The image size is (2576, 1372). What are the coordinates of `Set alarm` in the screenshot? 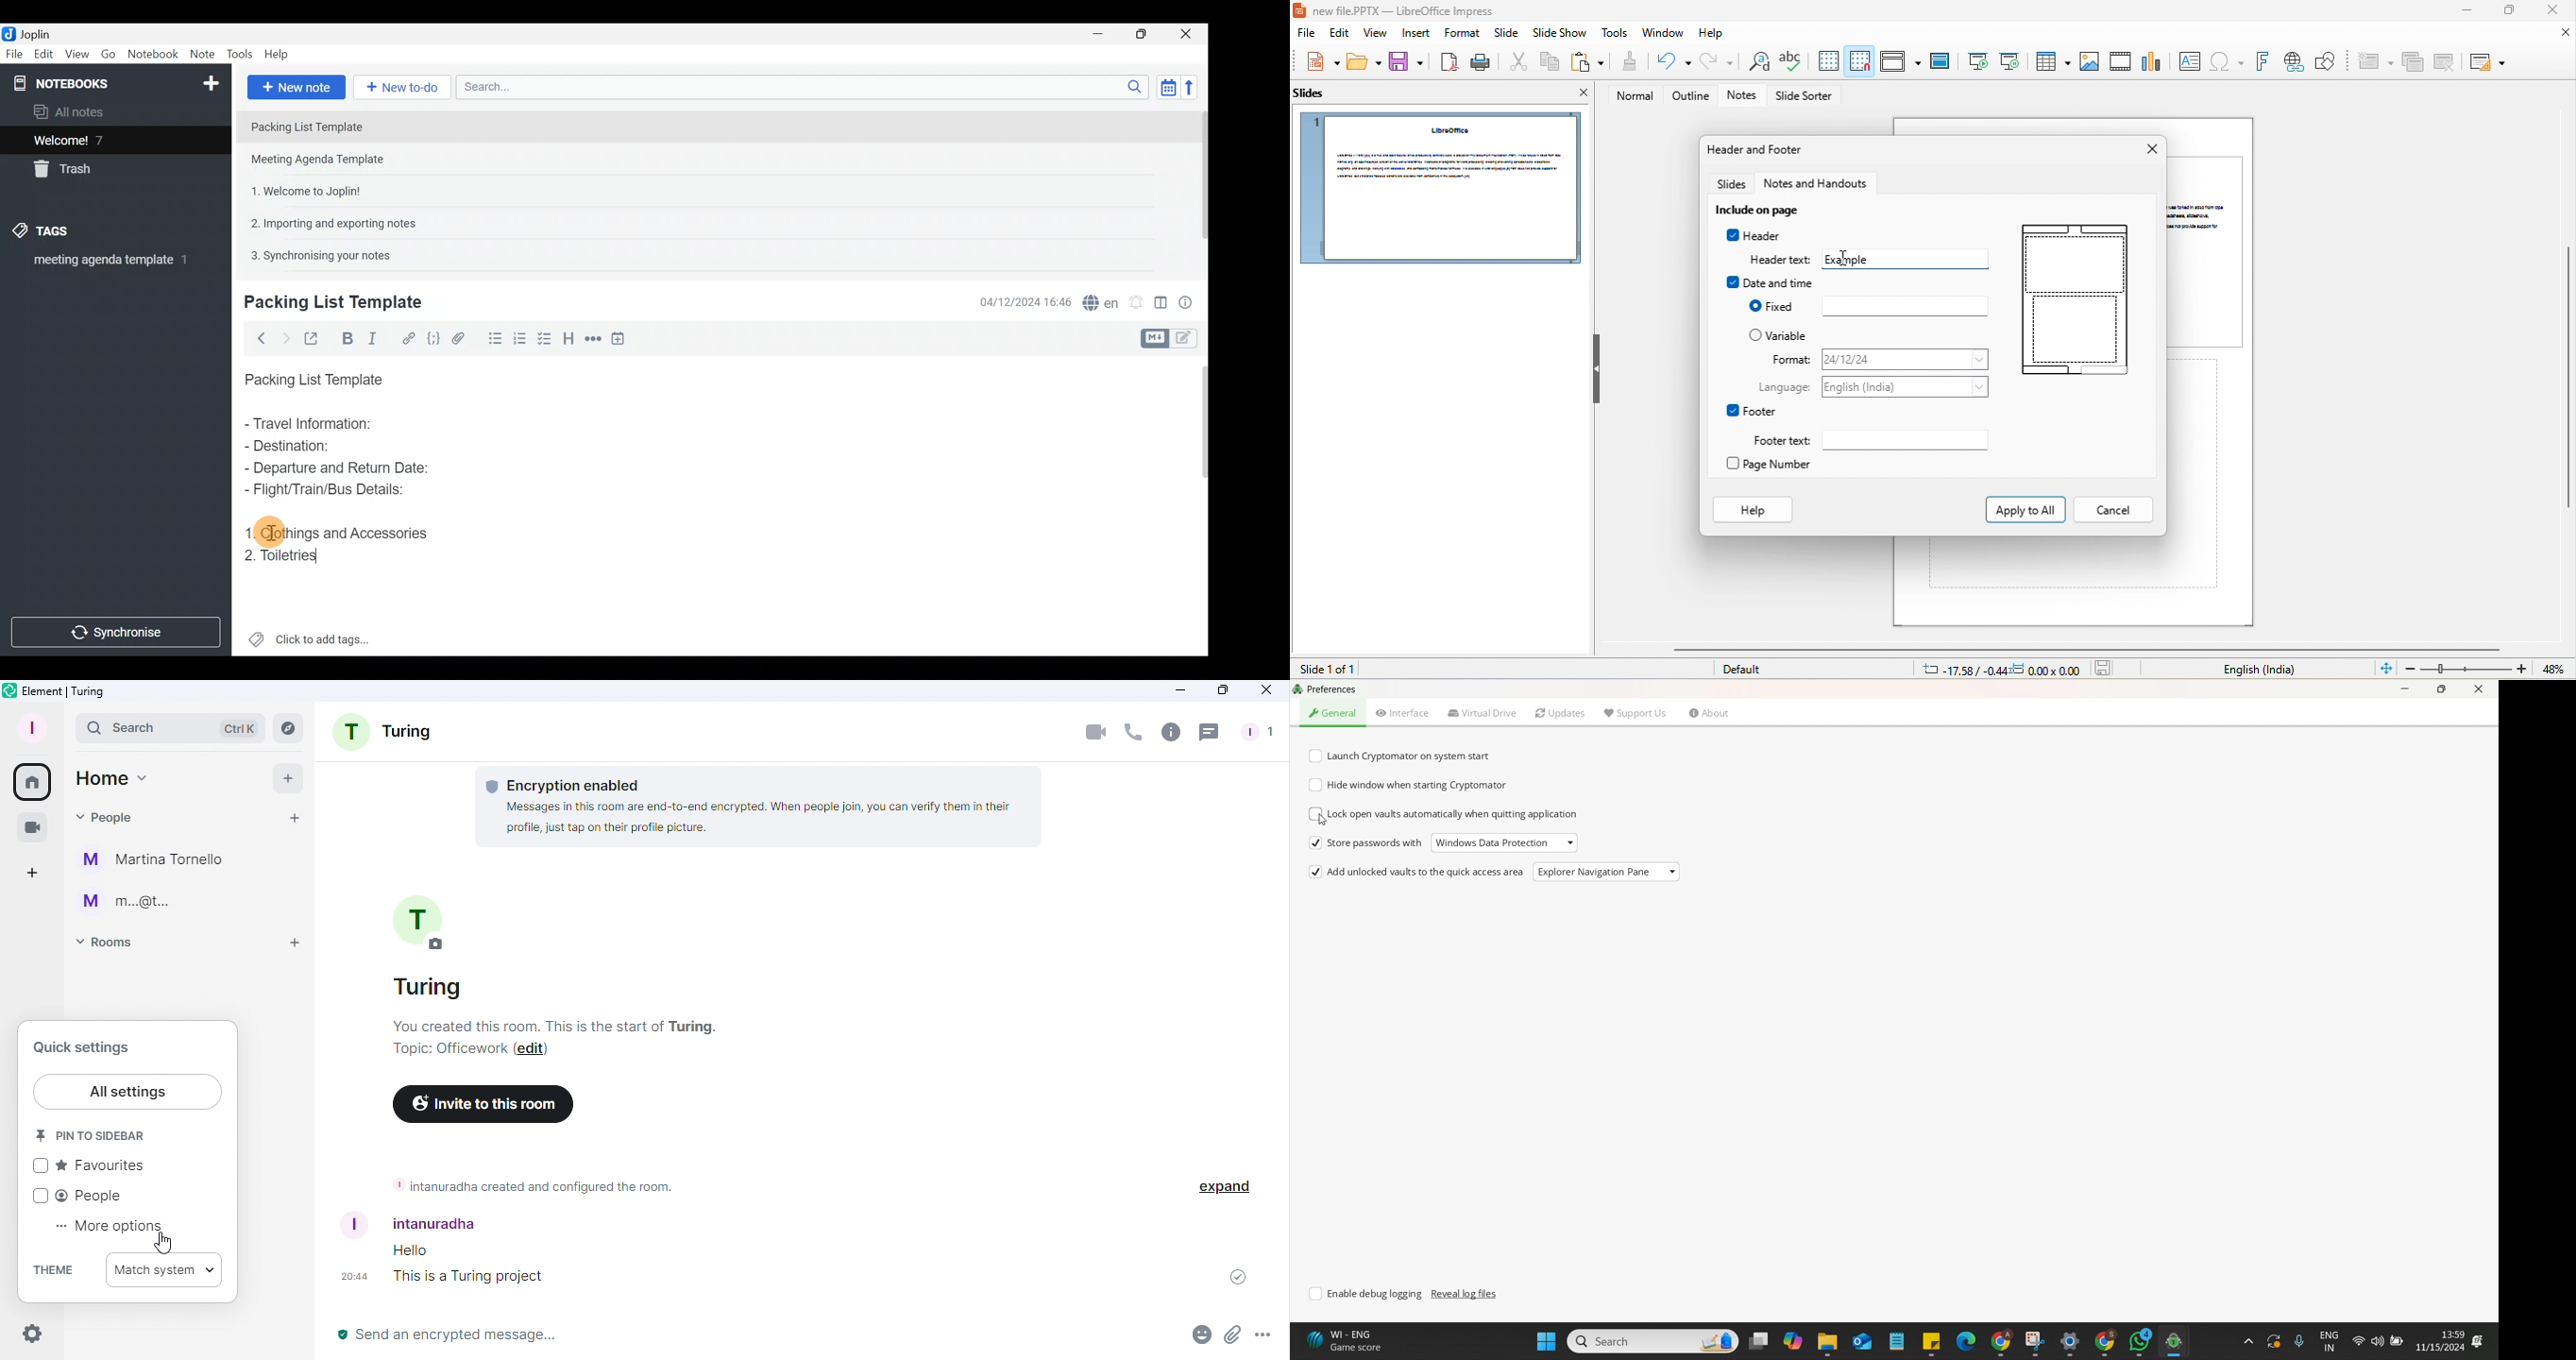 It's located at (1136, 299).